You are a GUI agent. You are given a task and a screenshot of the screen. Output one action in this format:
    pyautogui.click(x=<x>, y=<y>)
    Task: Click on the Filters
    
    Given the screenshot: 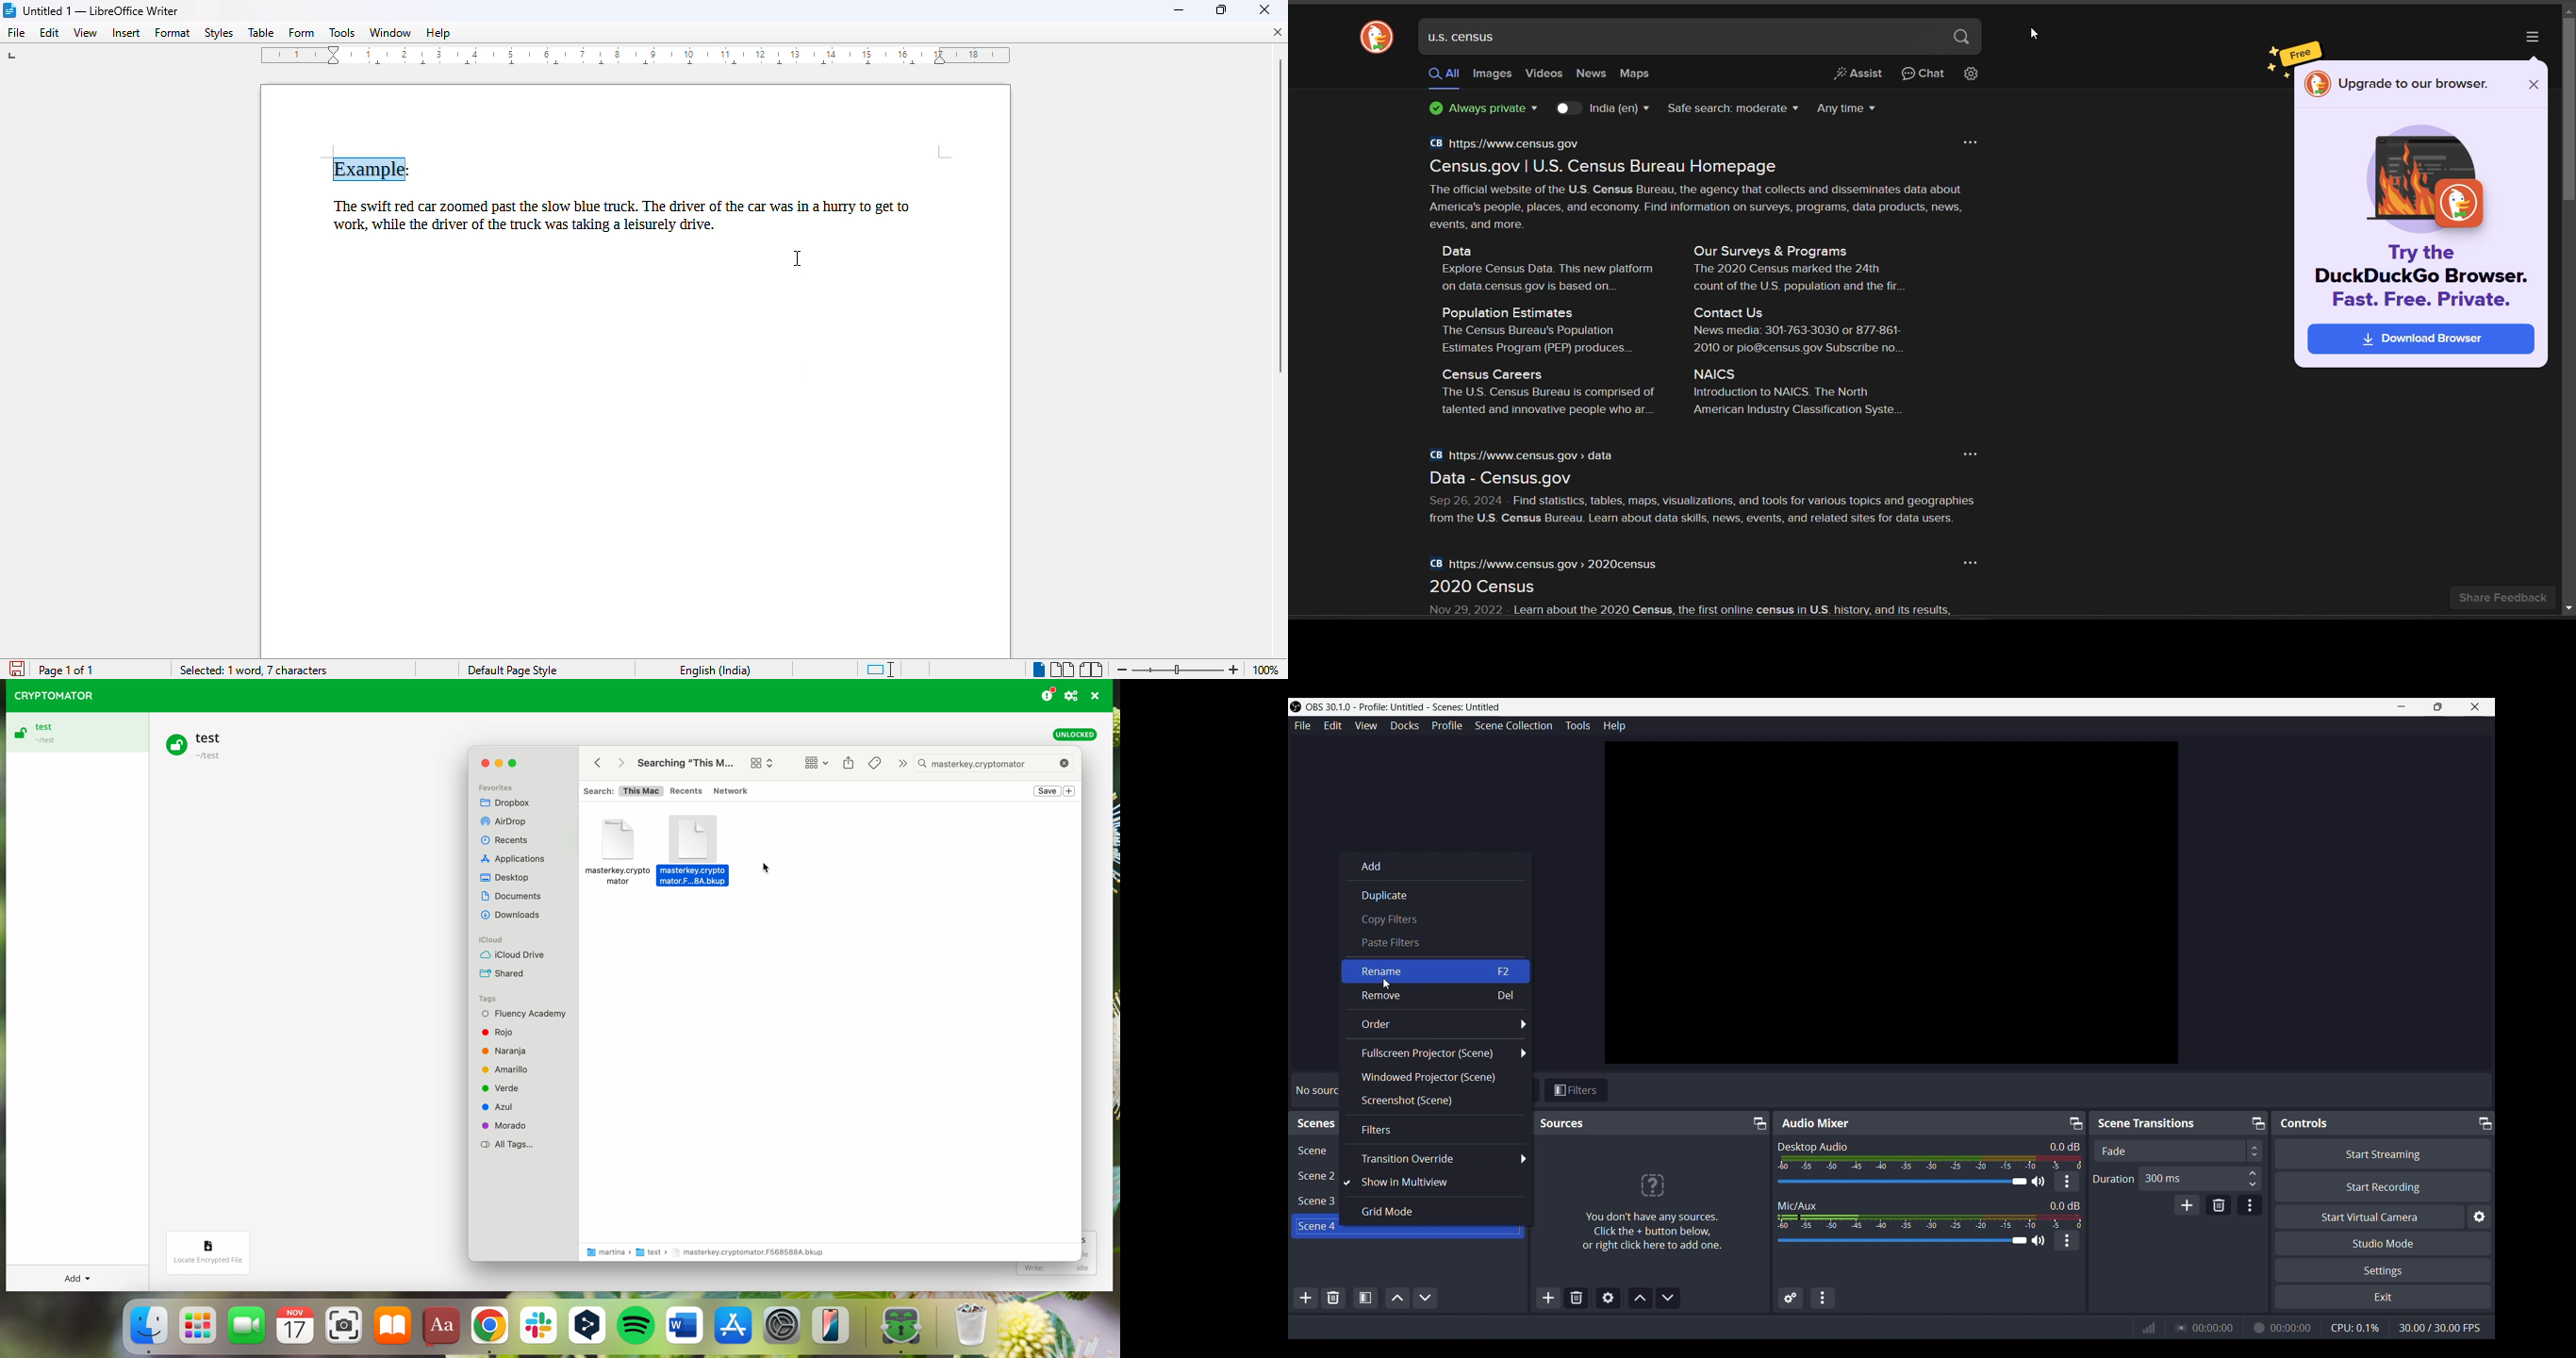 What is the action you would take?
    pyautogui.click(x=1577, y=1090)
    